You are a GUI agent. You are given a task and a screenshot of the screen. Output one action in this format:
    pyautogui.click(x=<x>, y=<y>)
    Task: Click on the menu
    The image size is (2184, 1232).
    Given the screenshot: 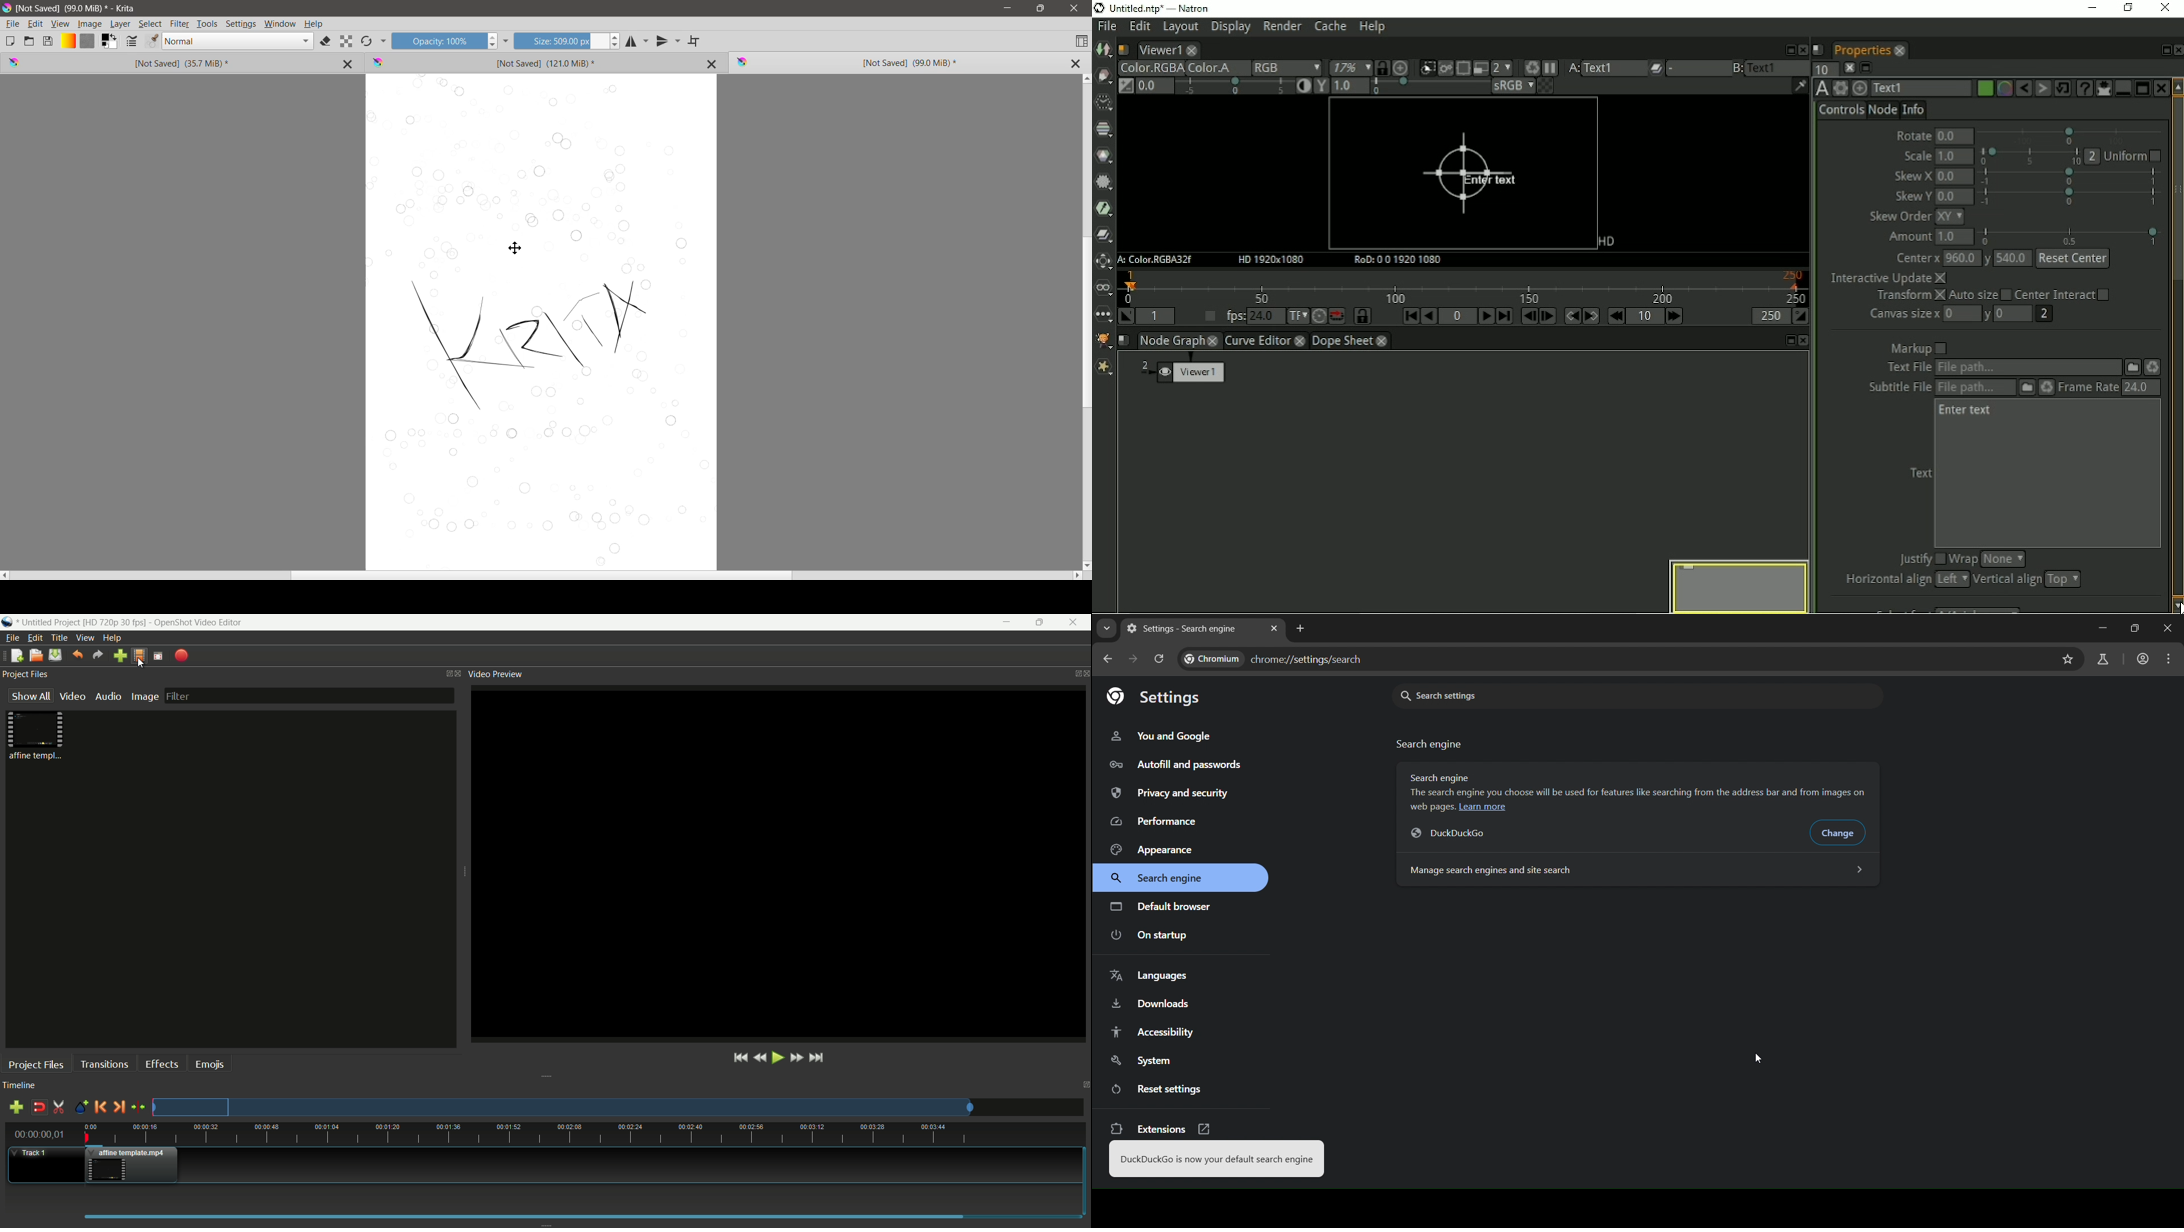 What is the action you would take?
    pyautogui.click(x=2169, y=661)
    